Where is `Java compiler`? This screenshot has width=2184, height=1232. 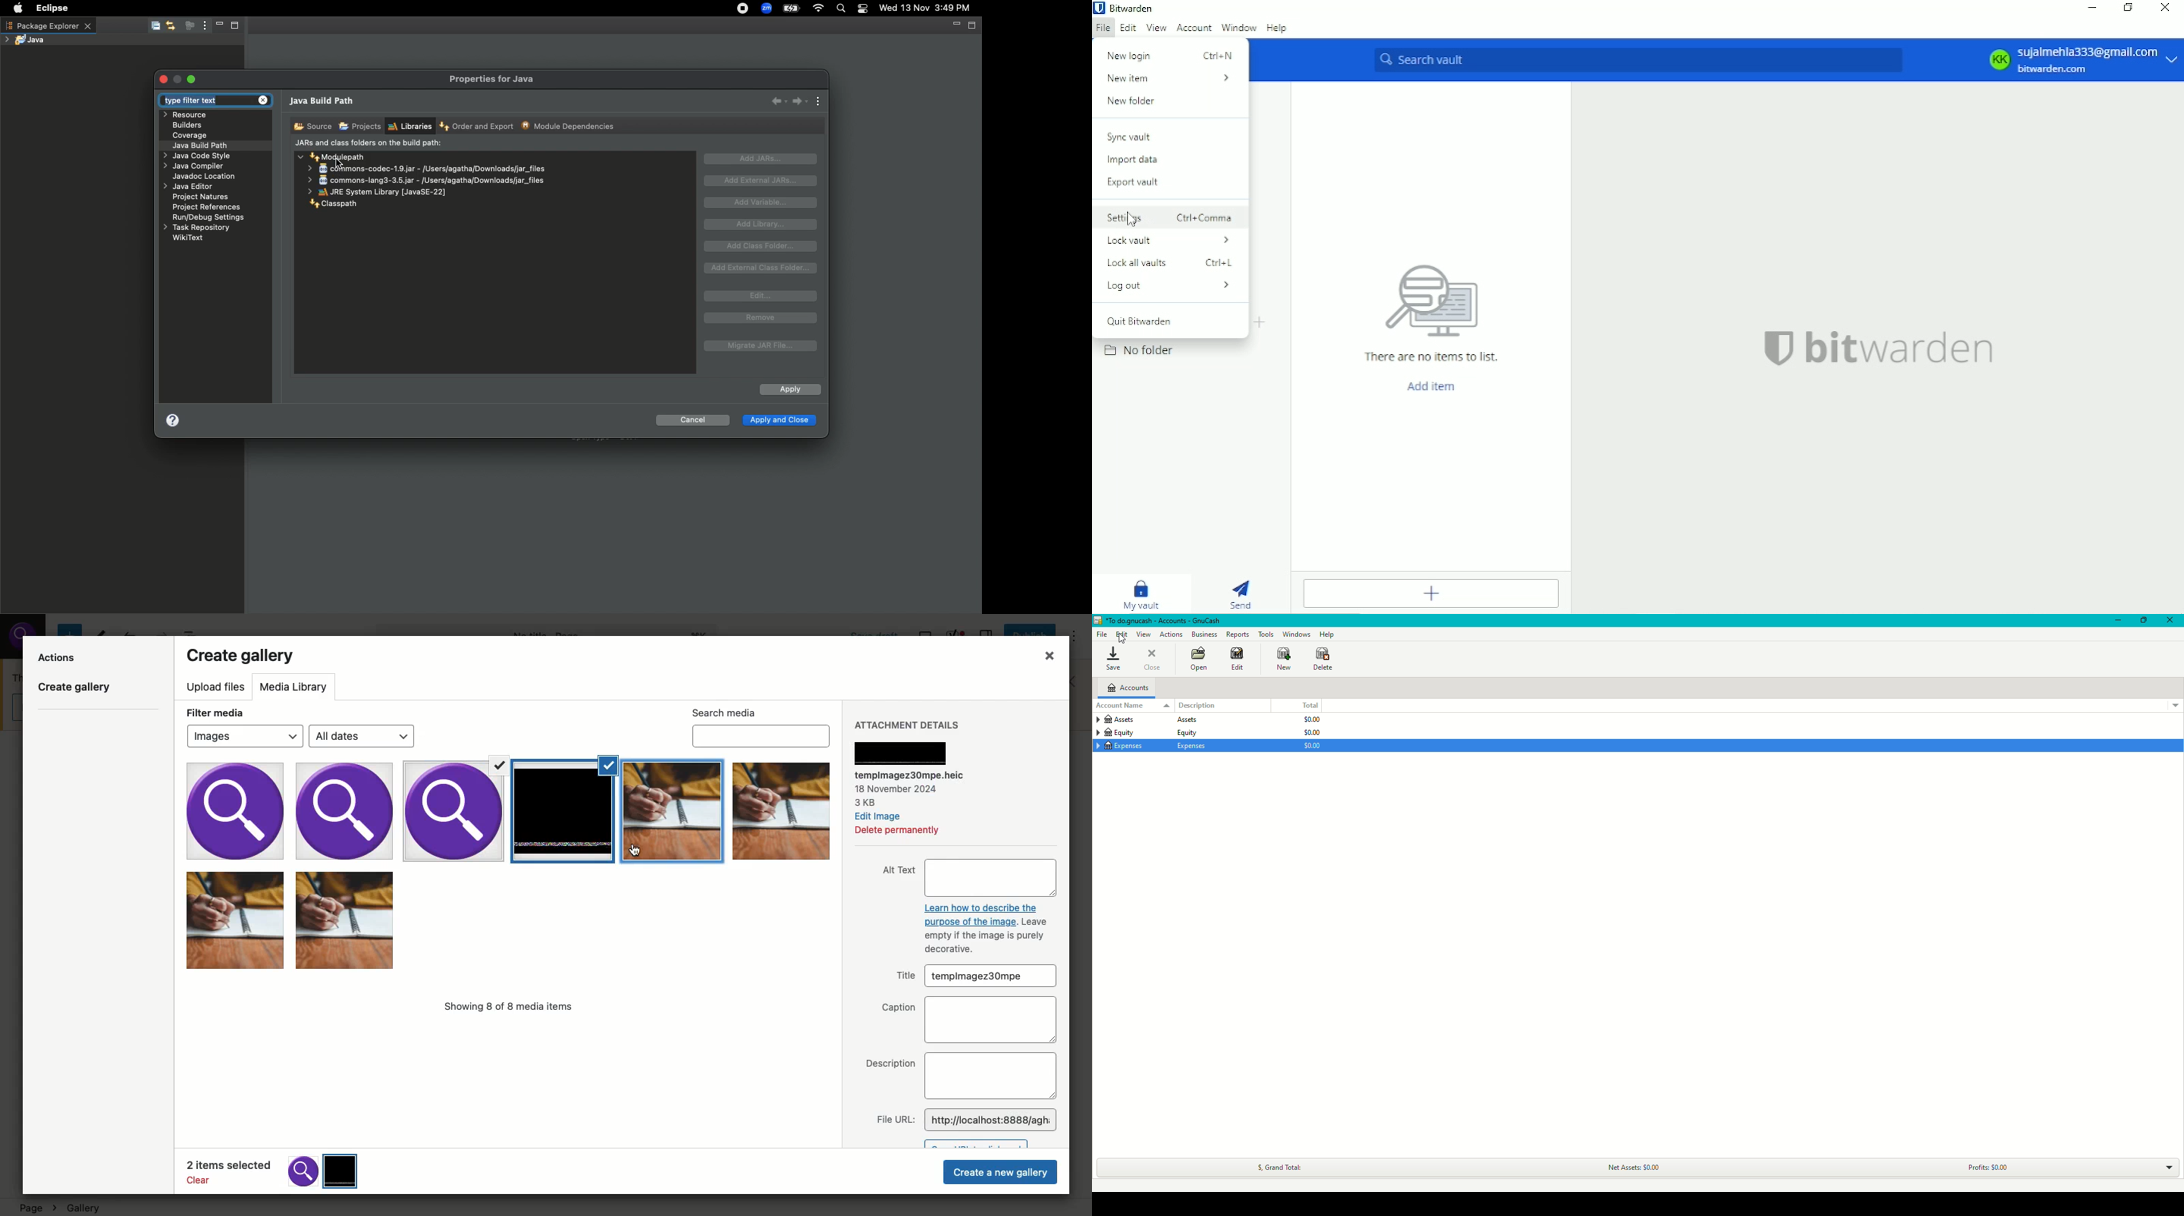 Java compiler is located at coordinates (196, 168).